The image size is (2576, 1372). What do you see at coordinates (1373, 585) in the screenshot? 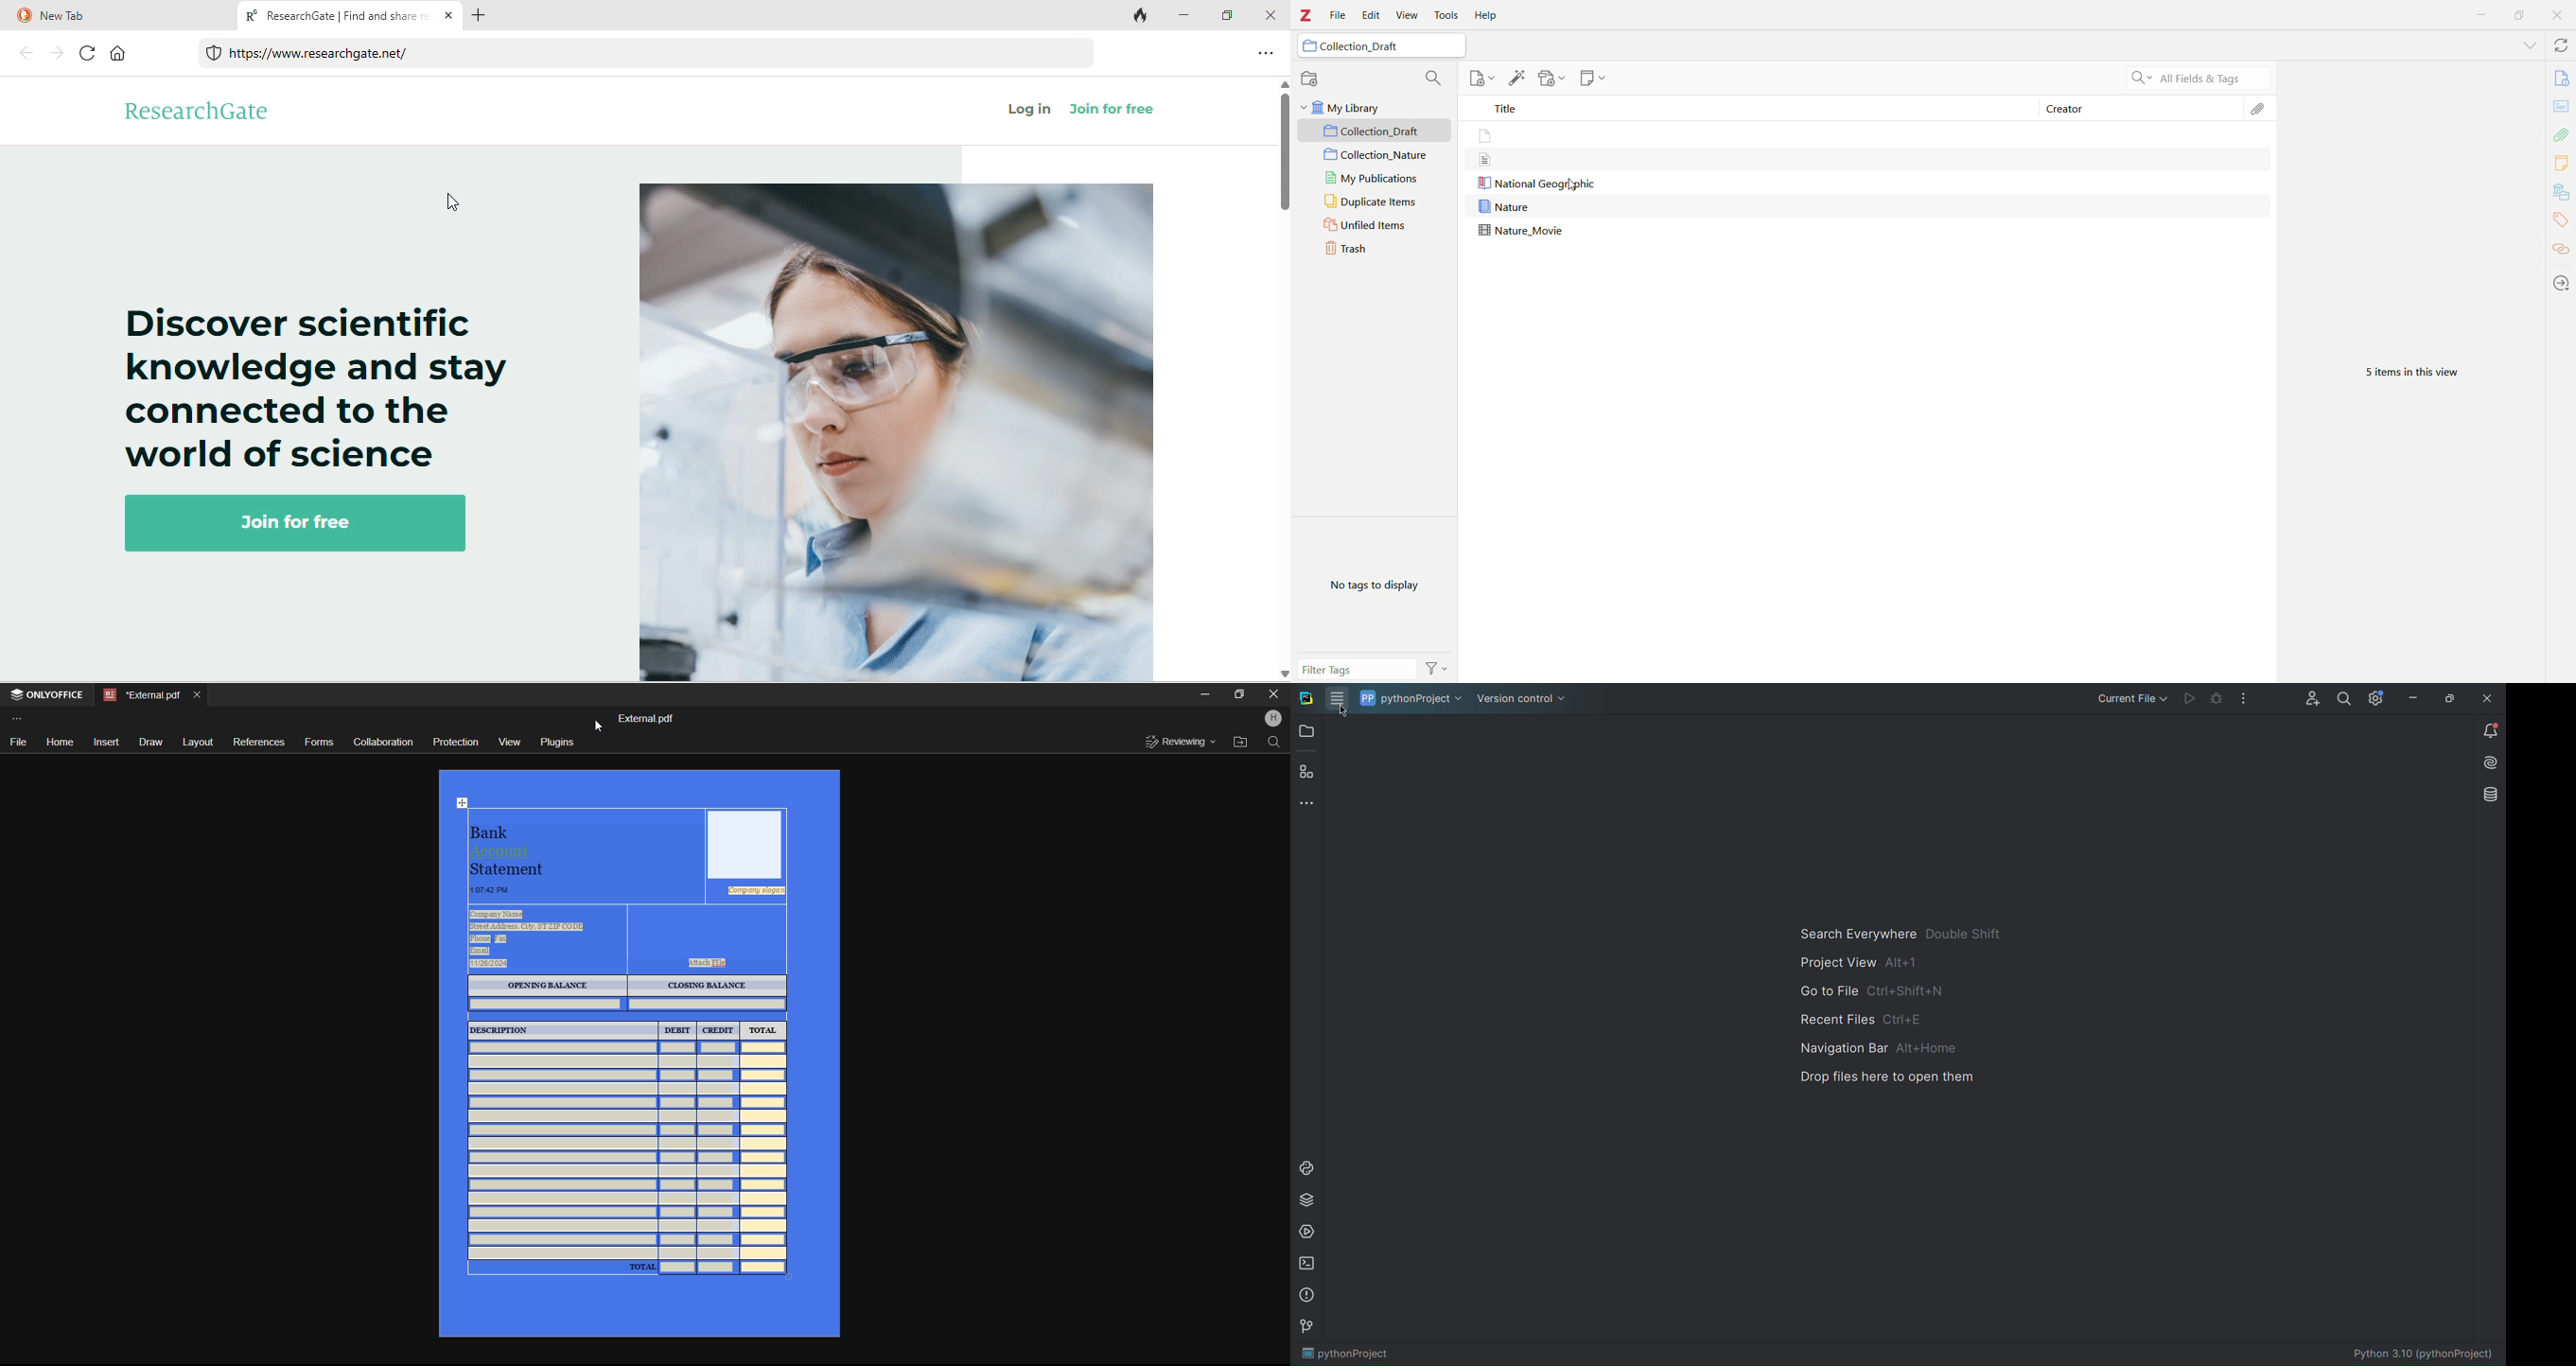
I see `No tags to display` at bounding box center [1373, 585].